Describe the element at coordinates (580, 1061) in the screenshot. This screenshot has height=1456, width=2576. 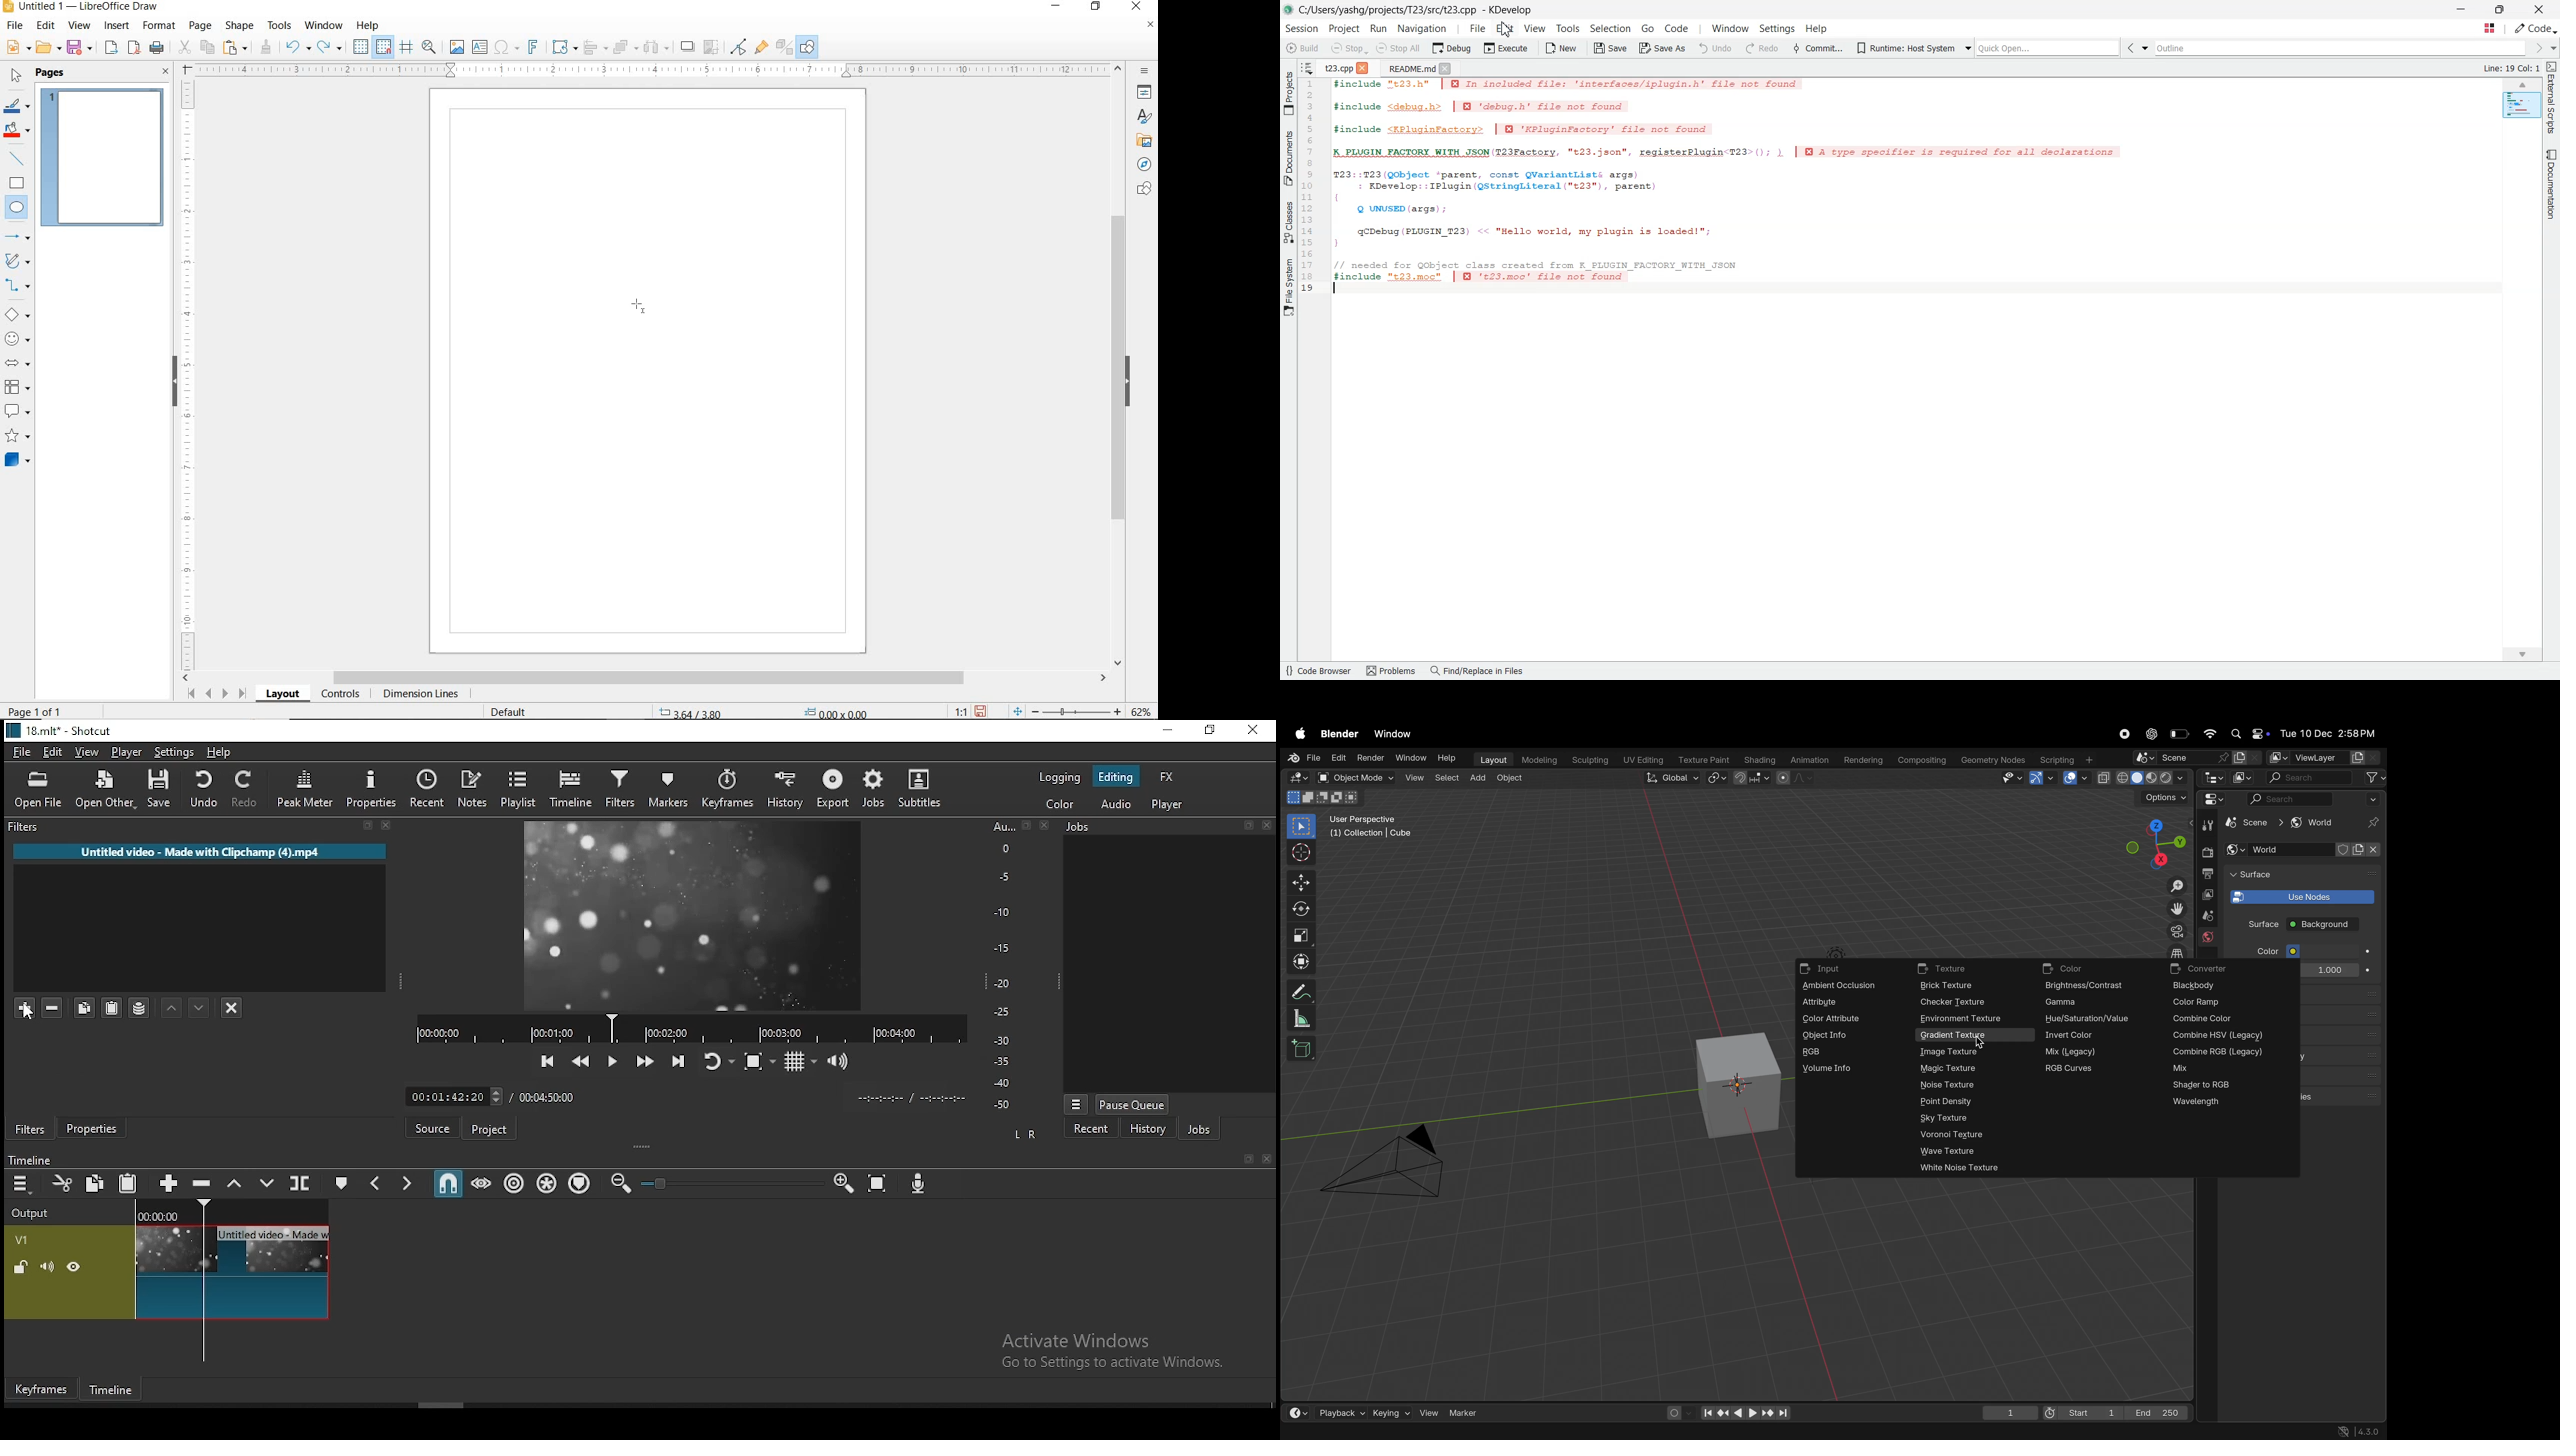
I see `play quickly backwards` at that location.